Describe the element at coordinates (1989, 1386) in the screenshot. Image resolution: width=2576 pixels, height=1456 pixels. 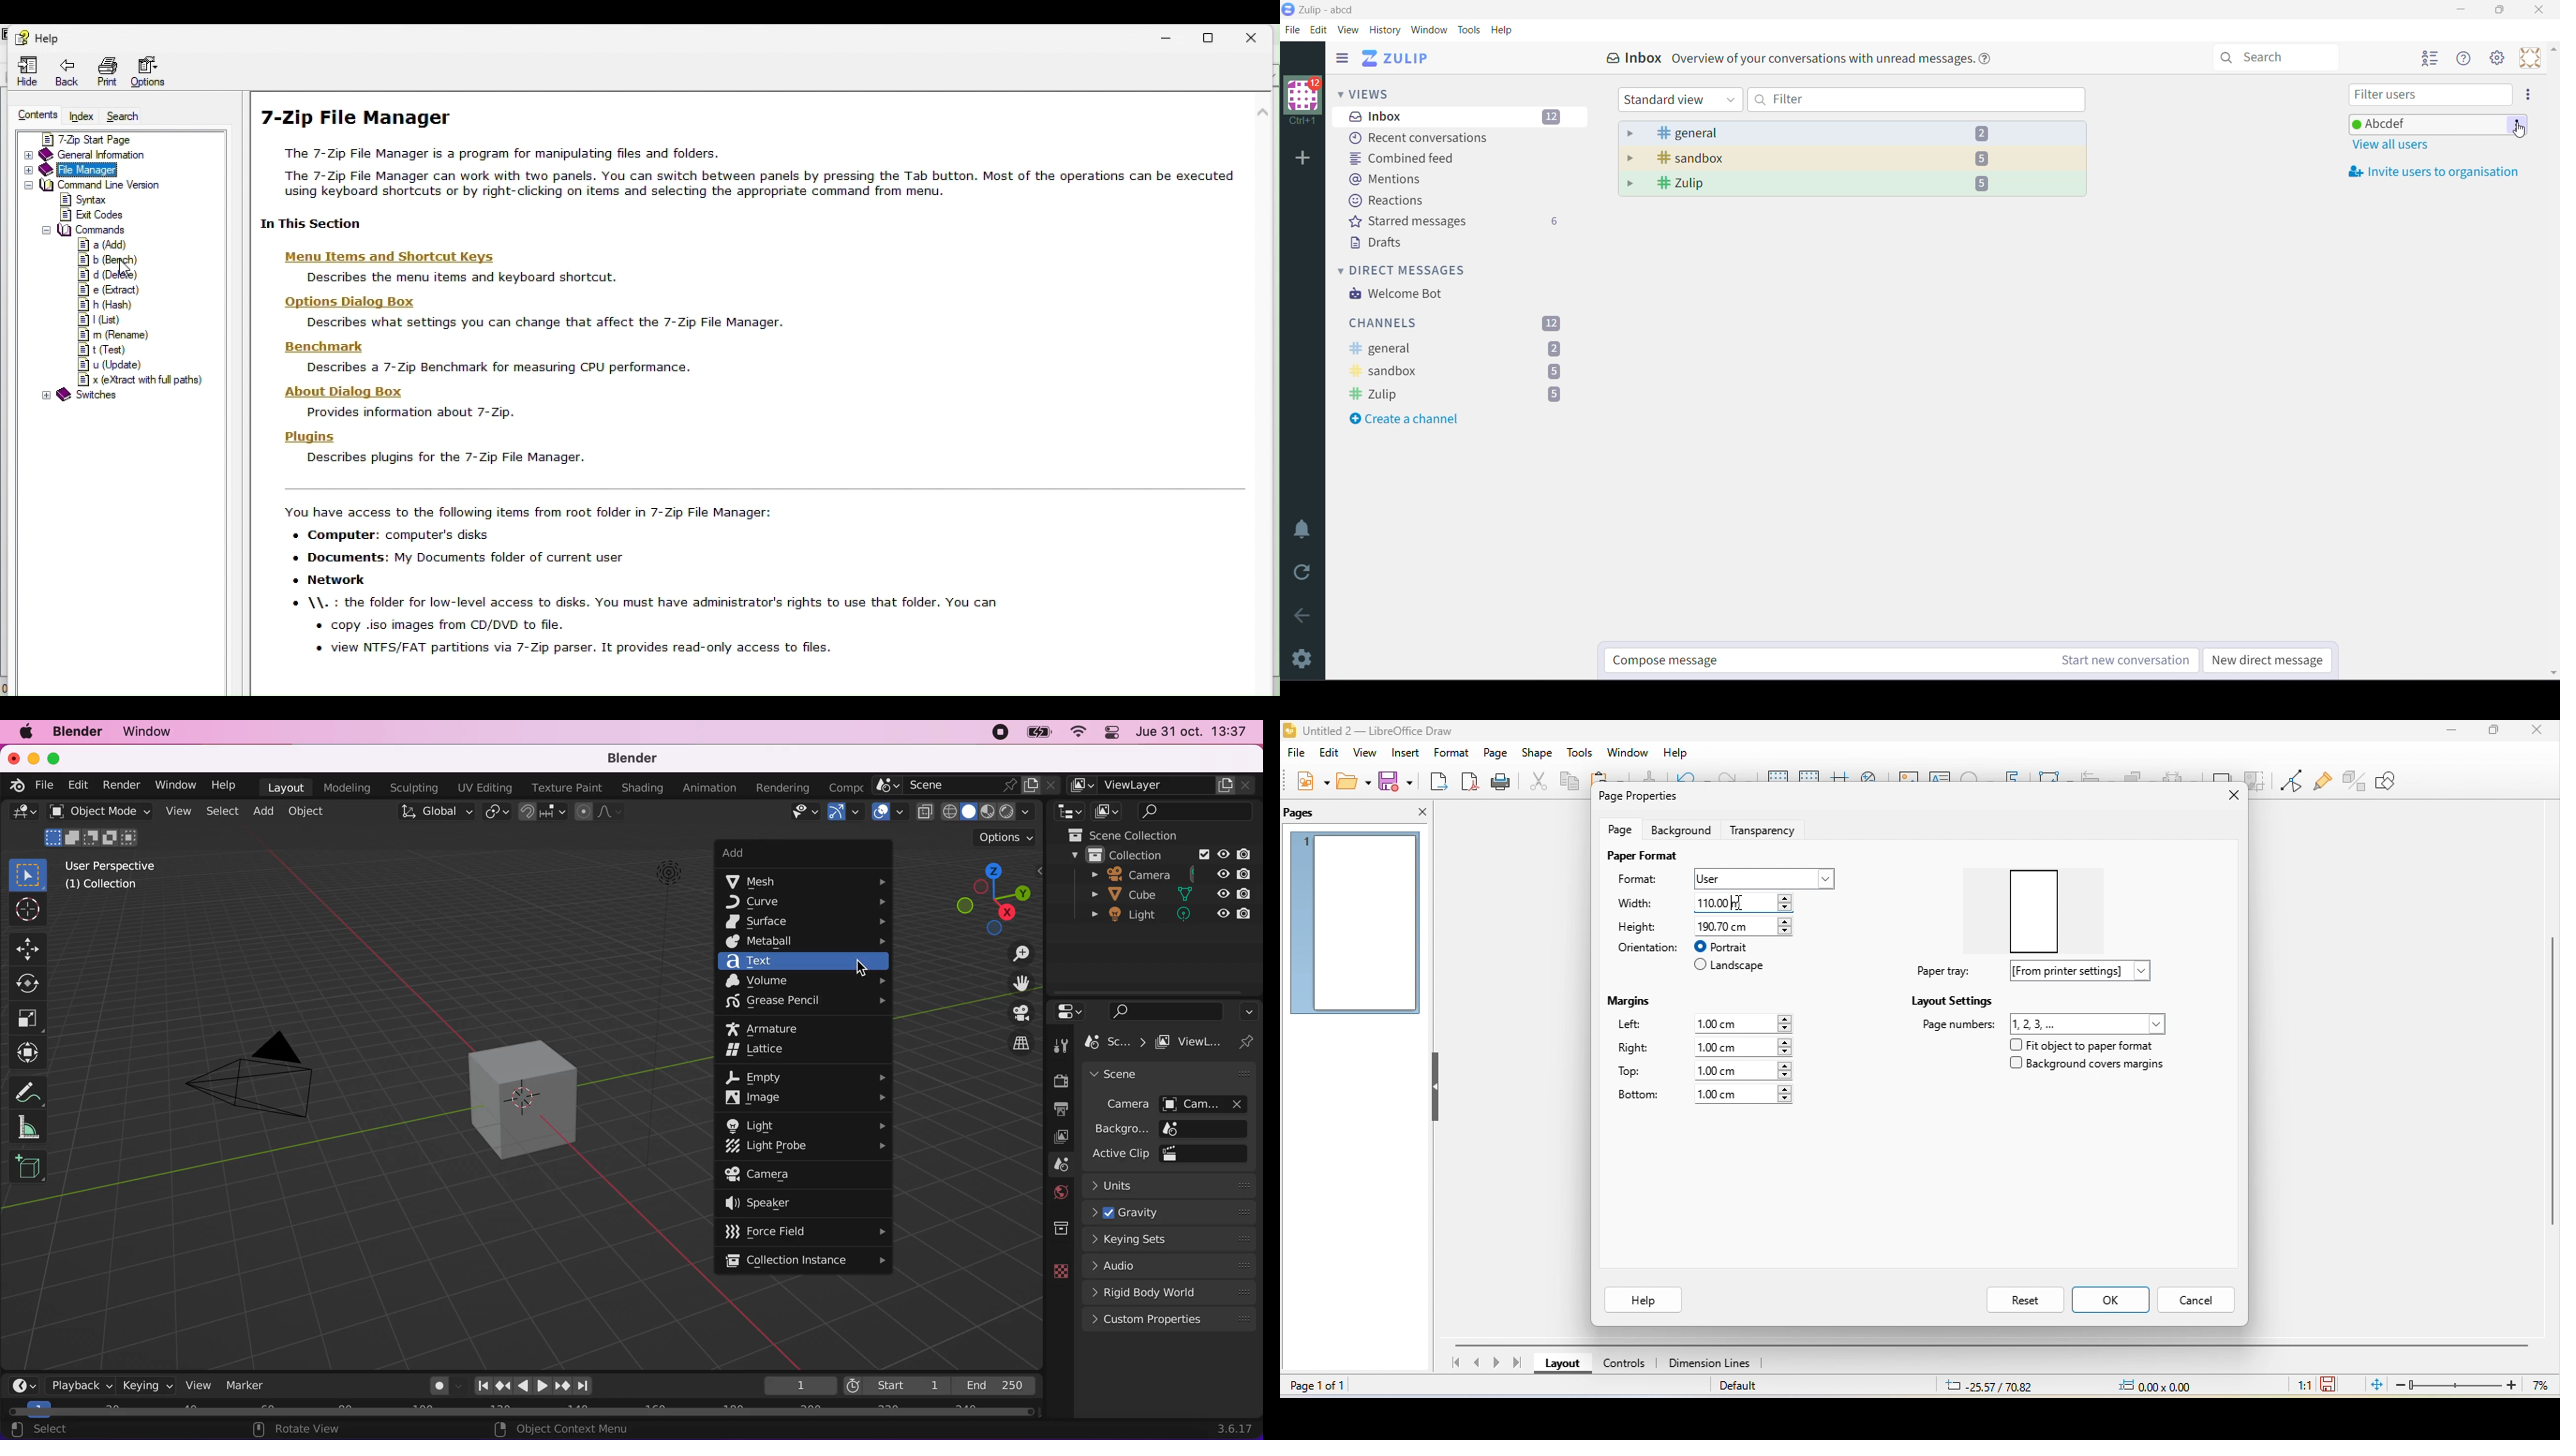
I see `25.57/70.82` at that location.